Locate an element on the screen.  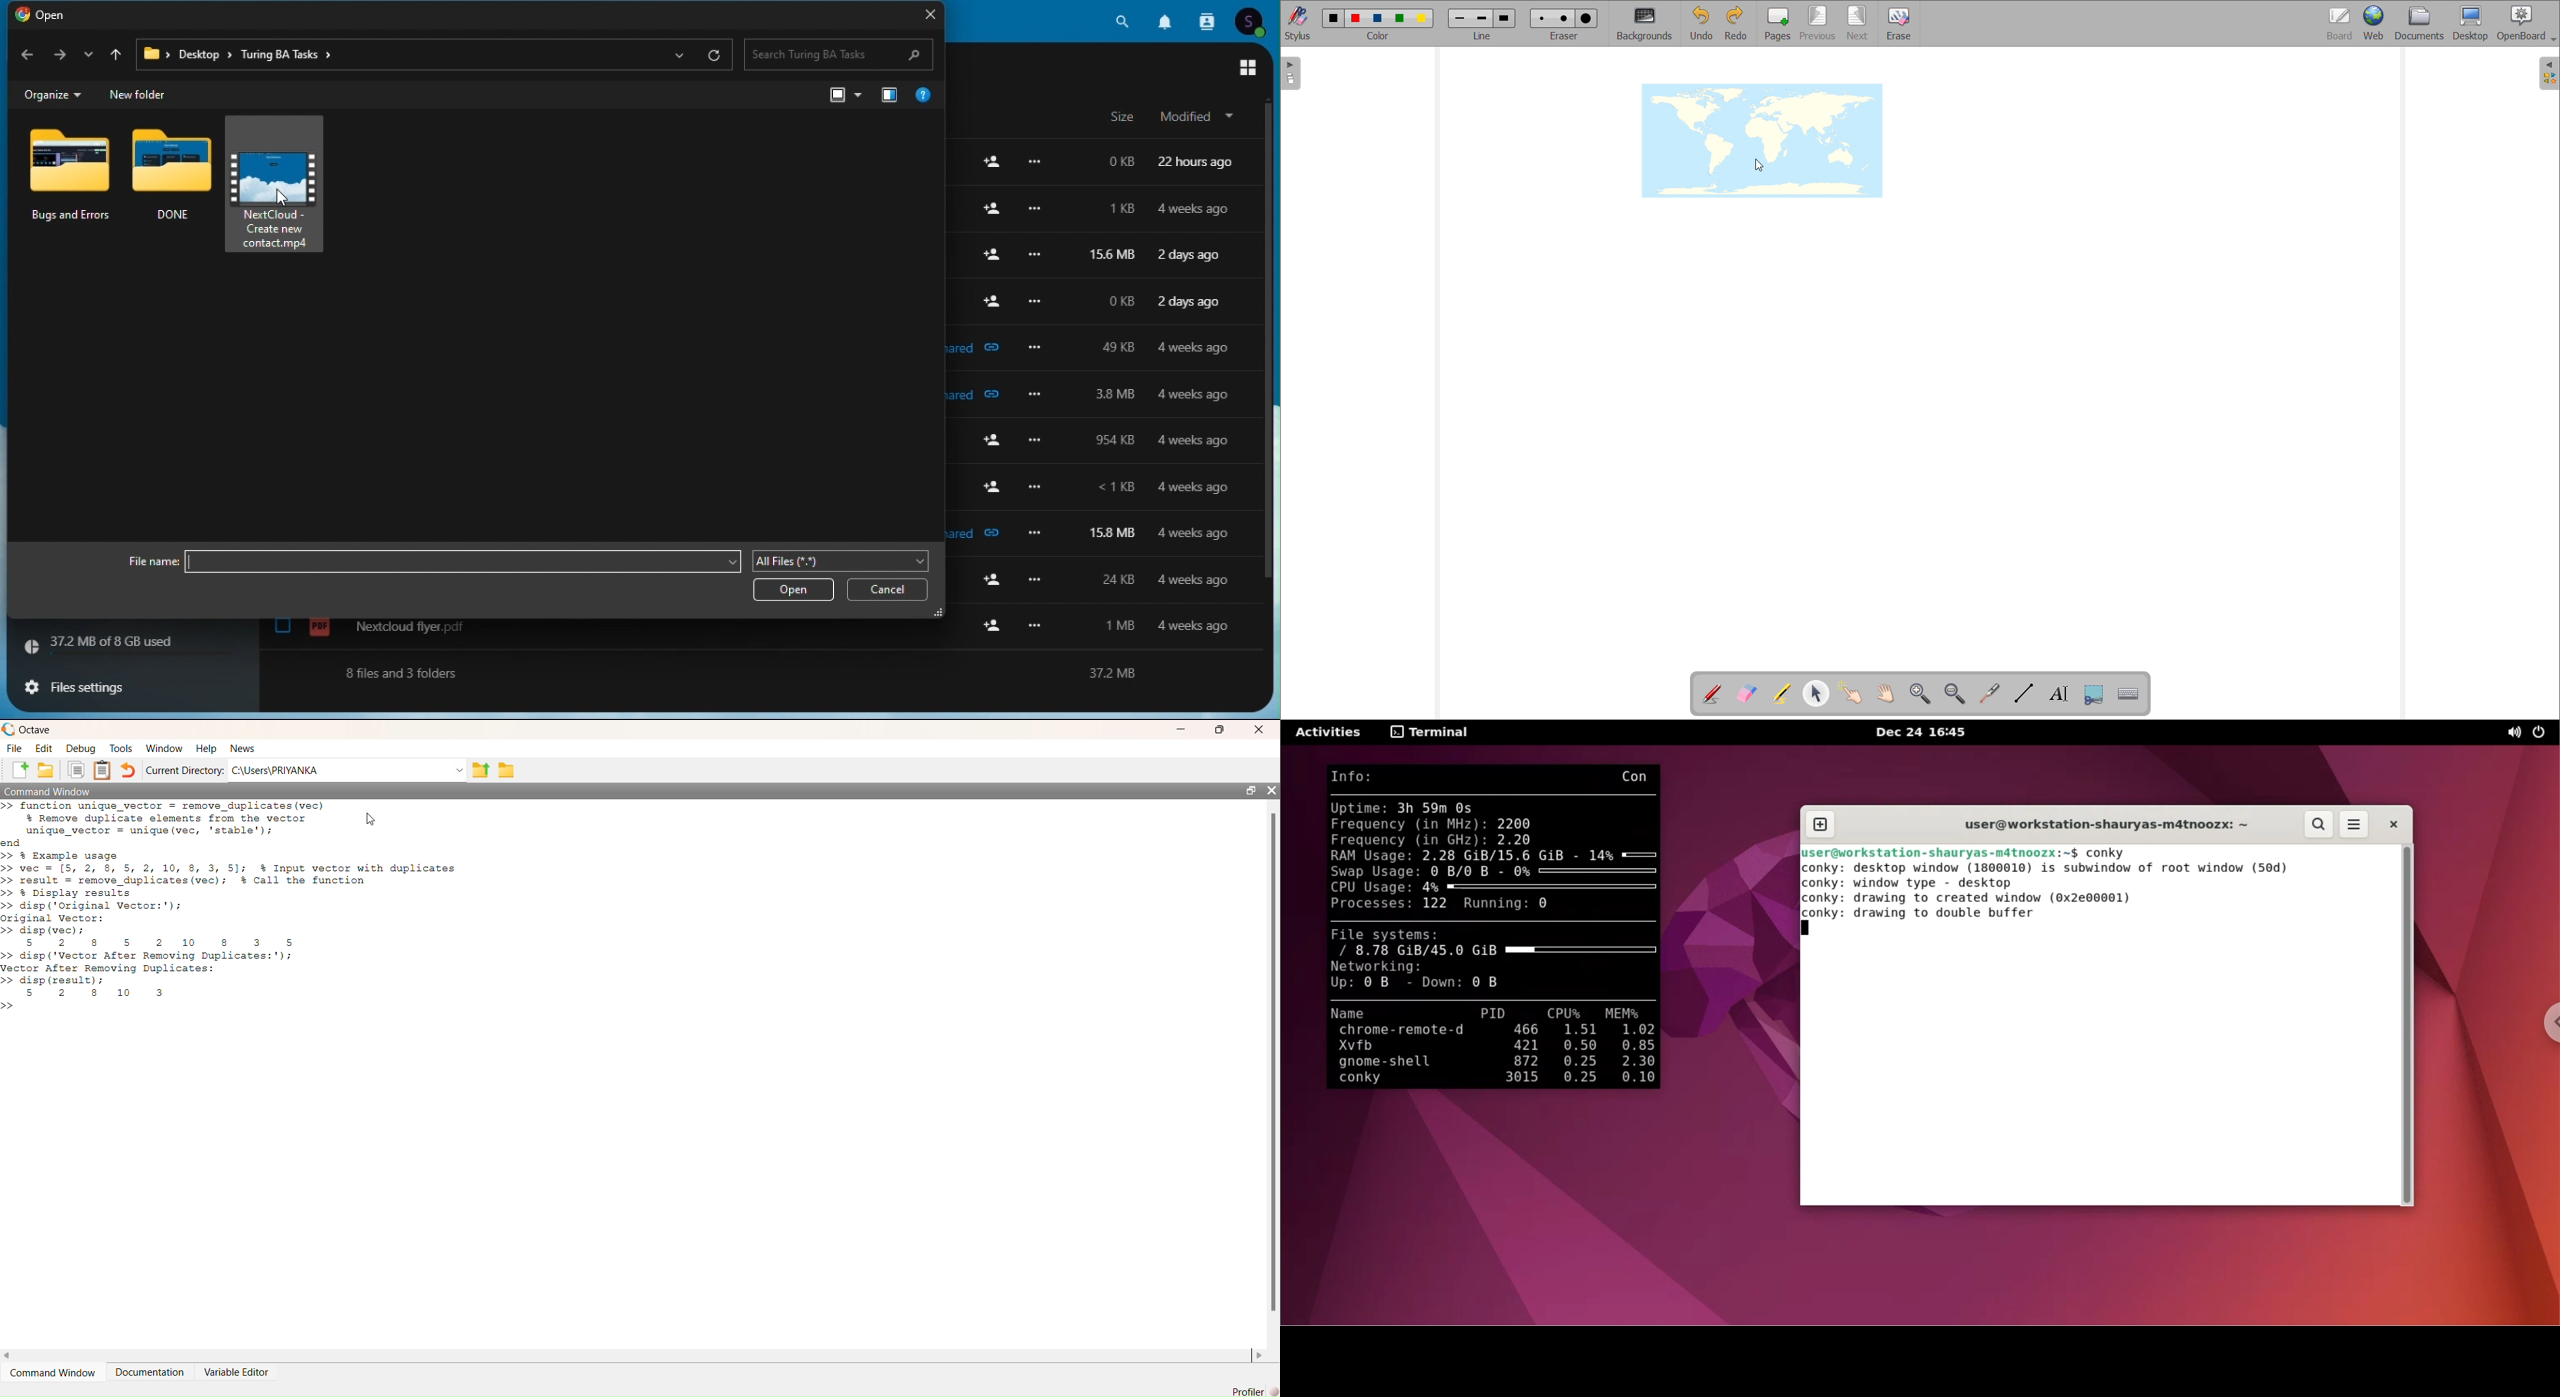
more options is located at coordinates (1036, 581).